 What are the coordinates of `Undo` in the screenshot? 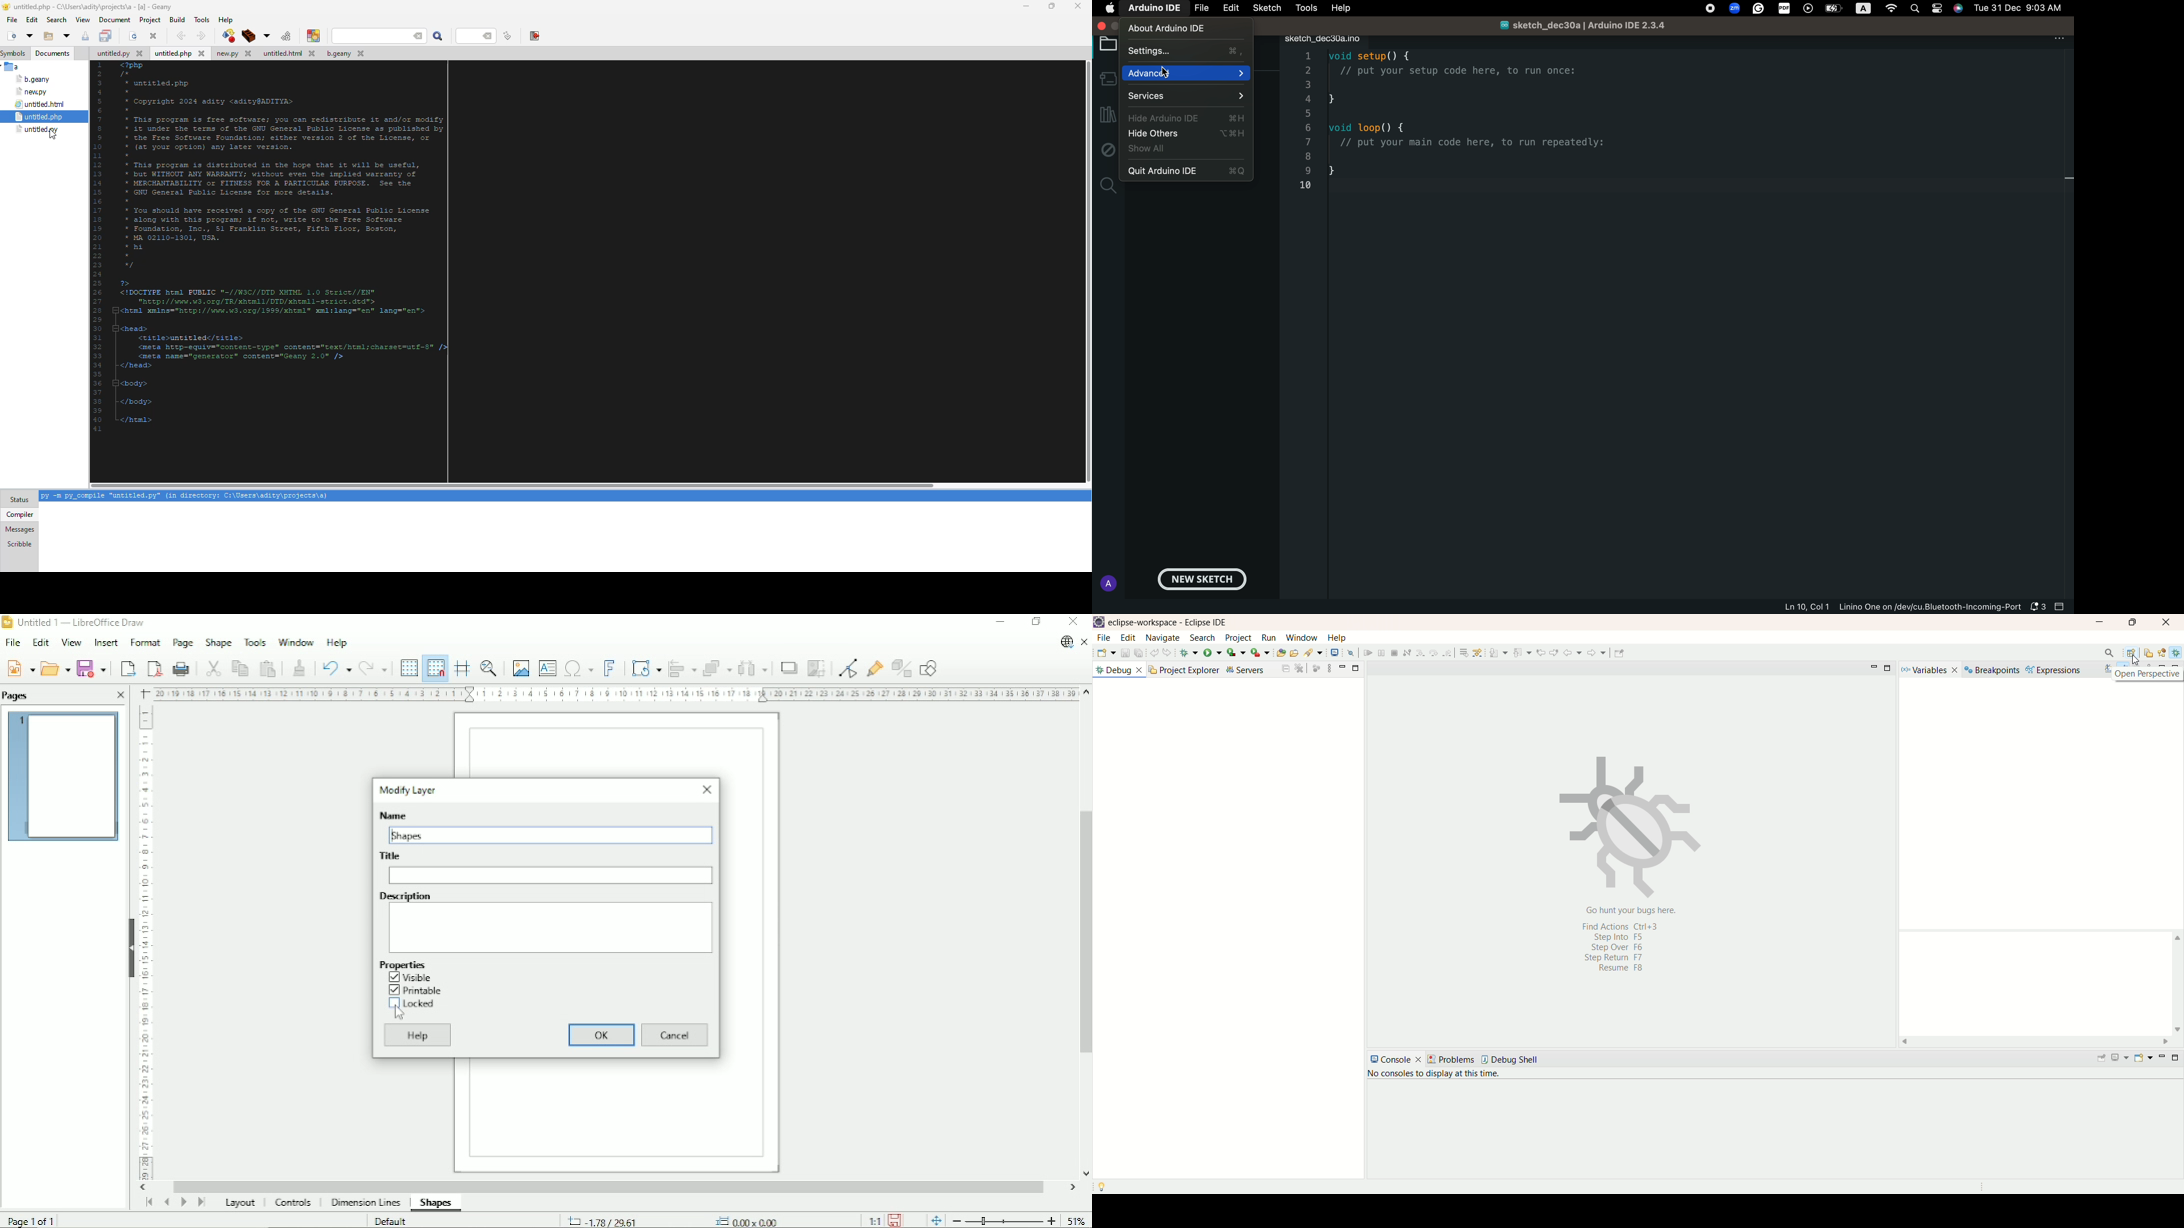 It's located at (335, 666).